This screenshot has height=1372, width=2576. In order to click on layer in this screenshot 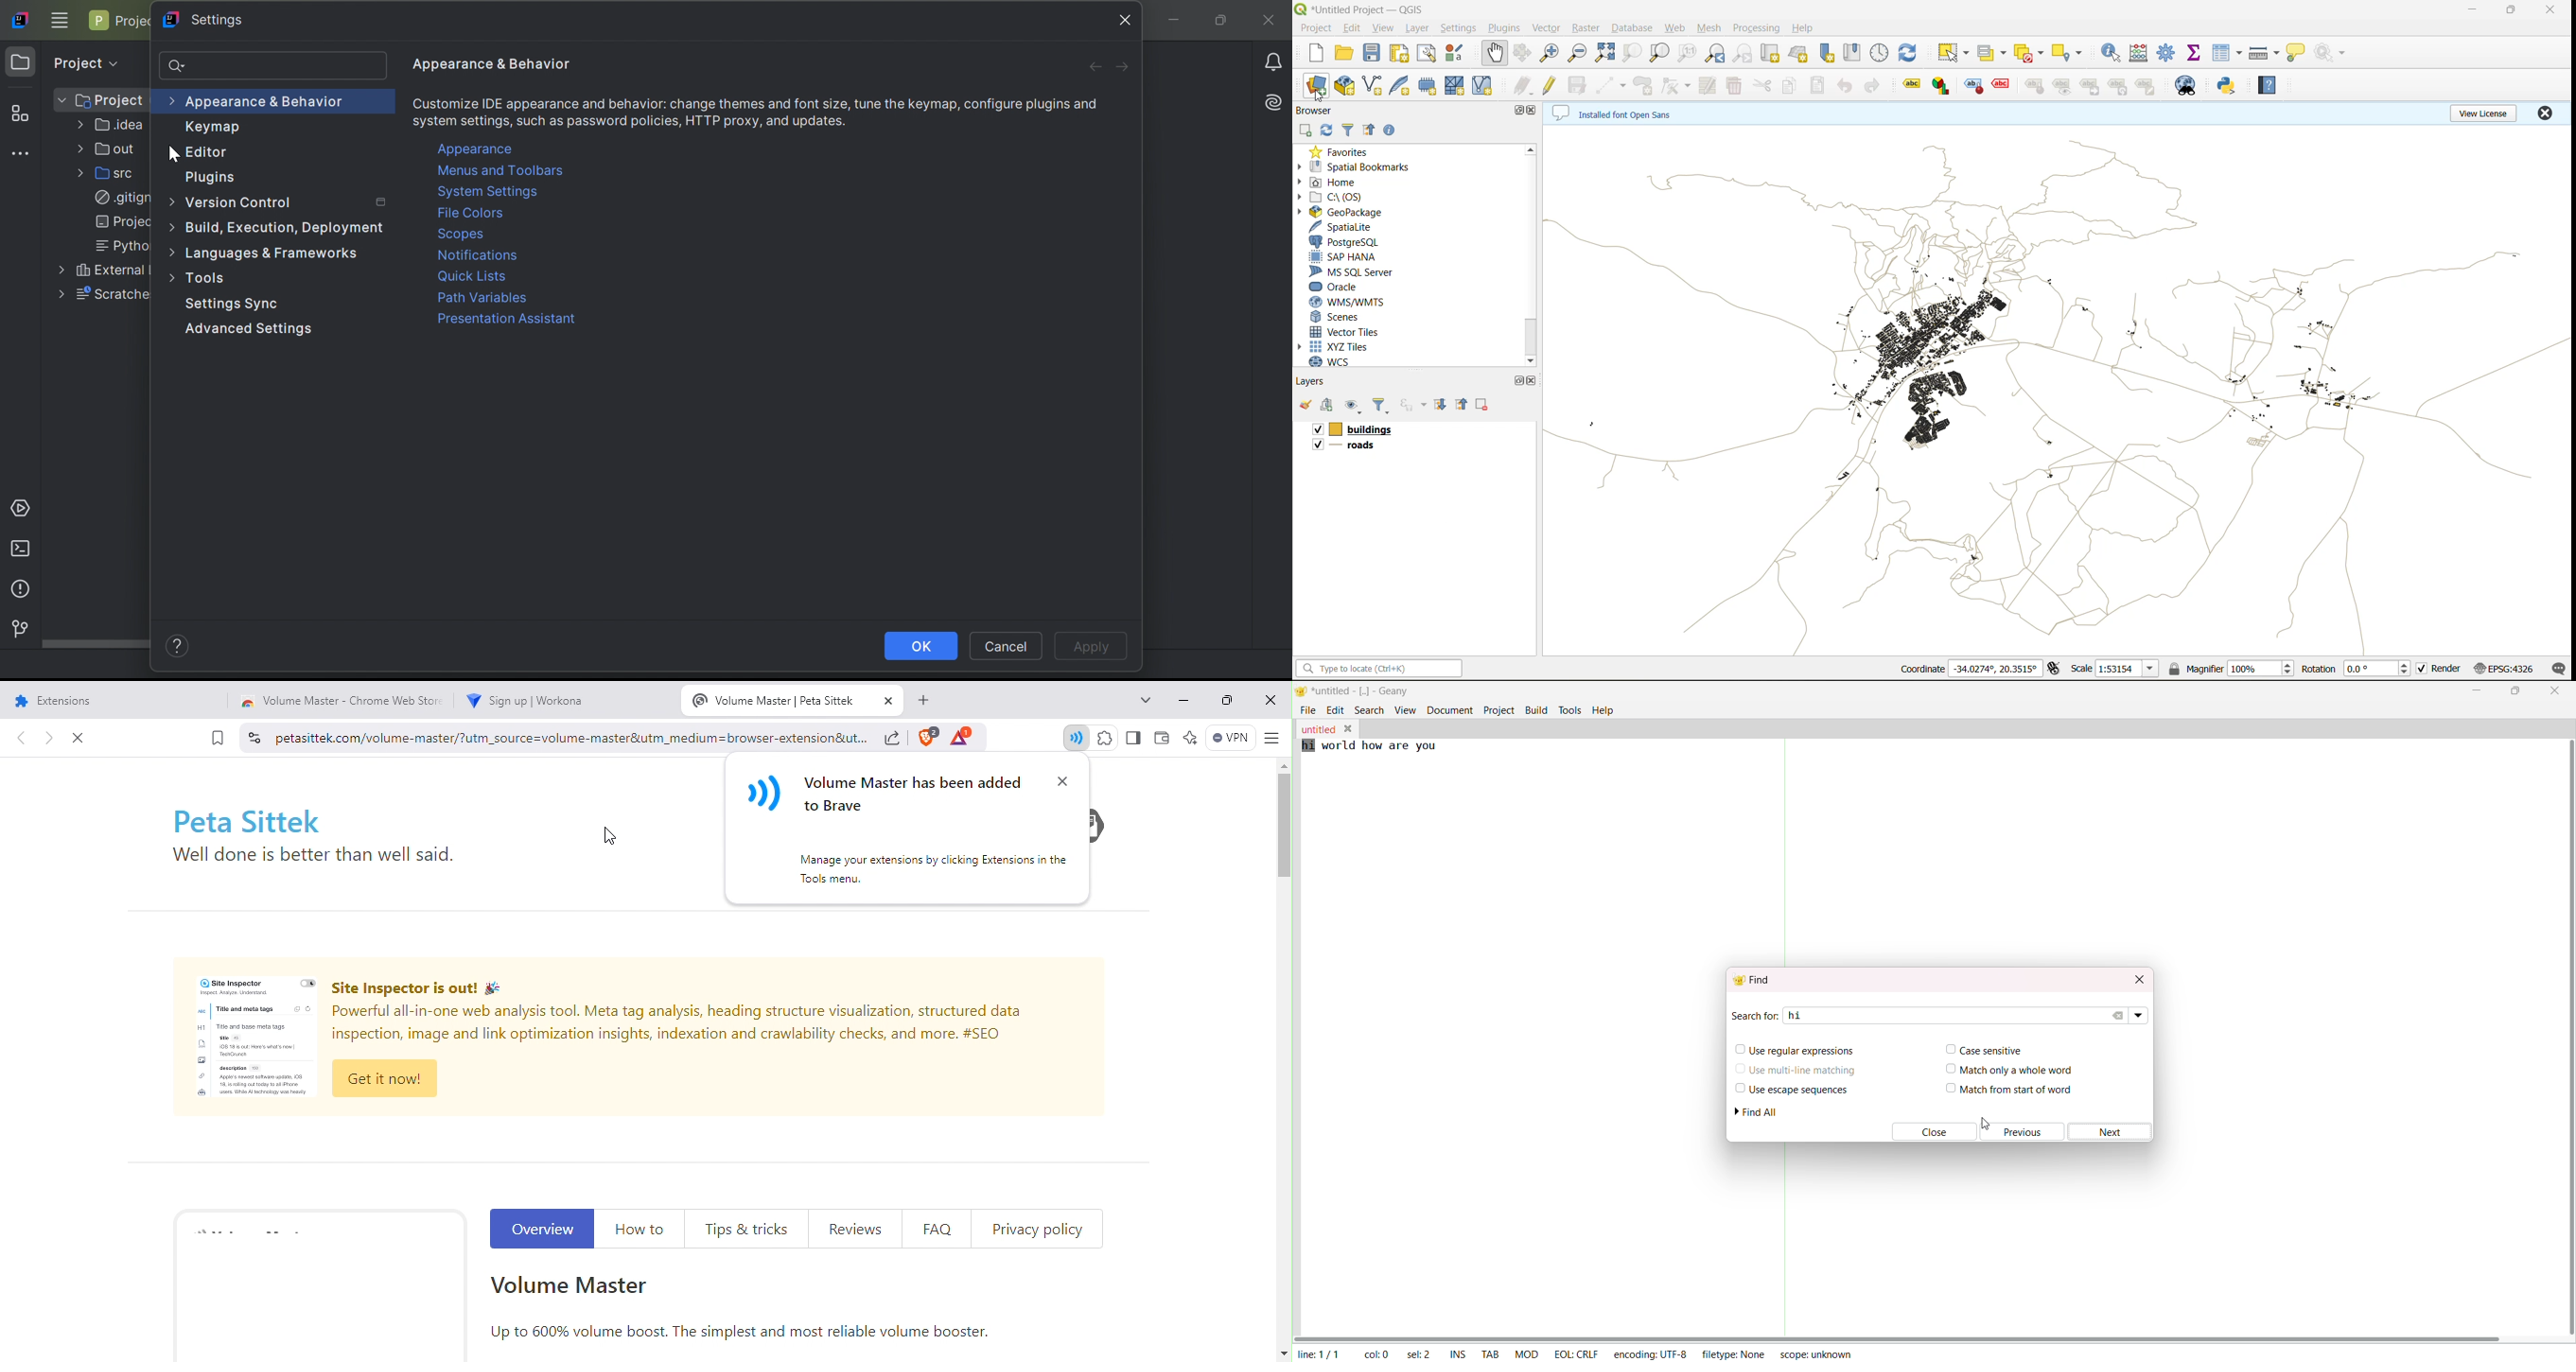, I will do `click(1415, 29)`.